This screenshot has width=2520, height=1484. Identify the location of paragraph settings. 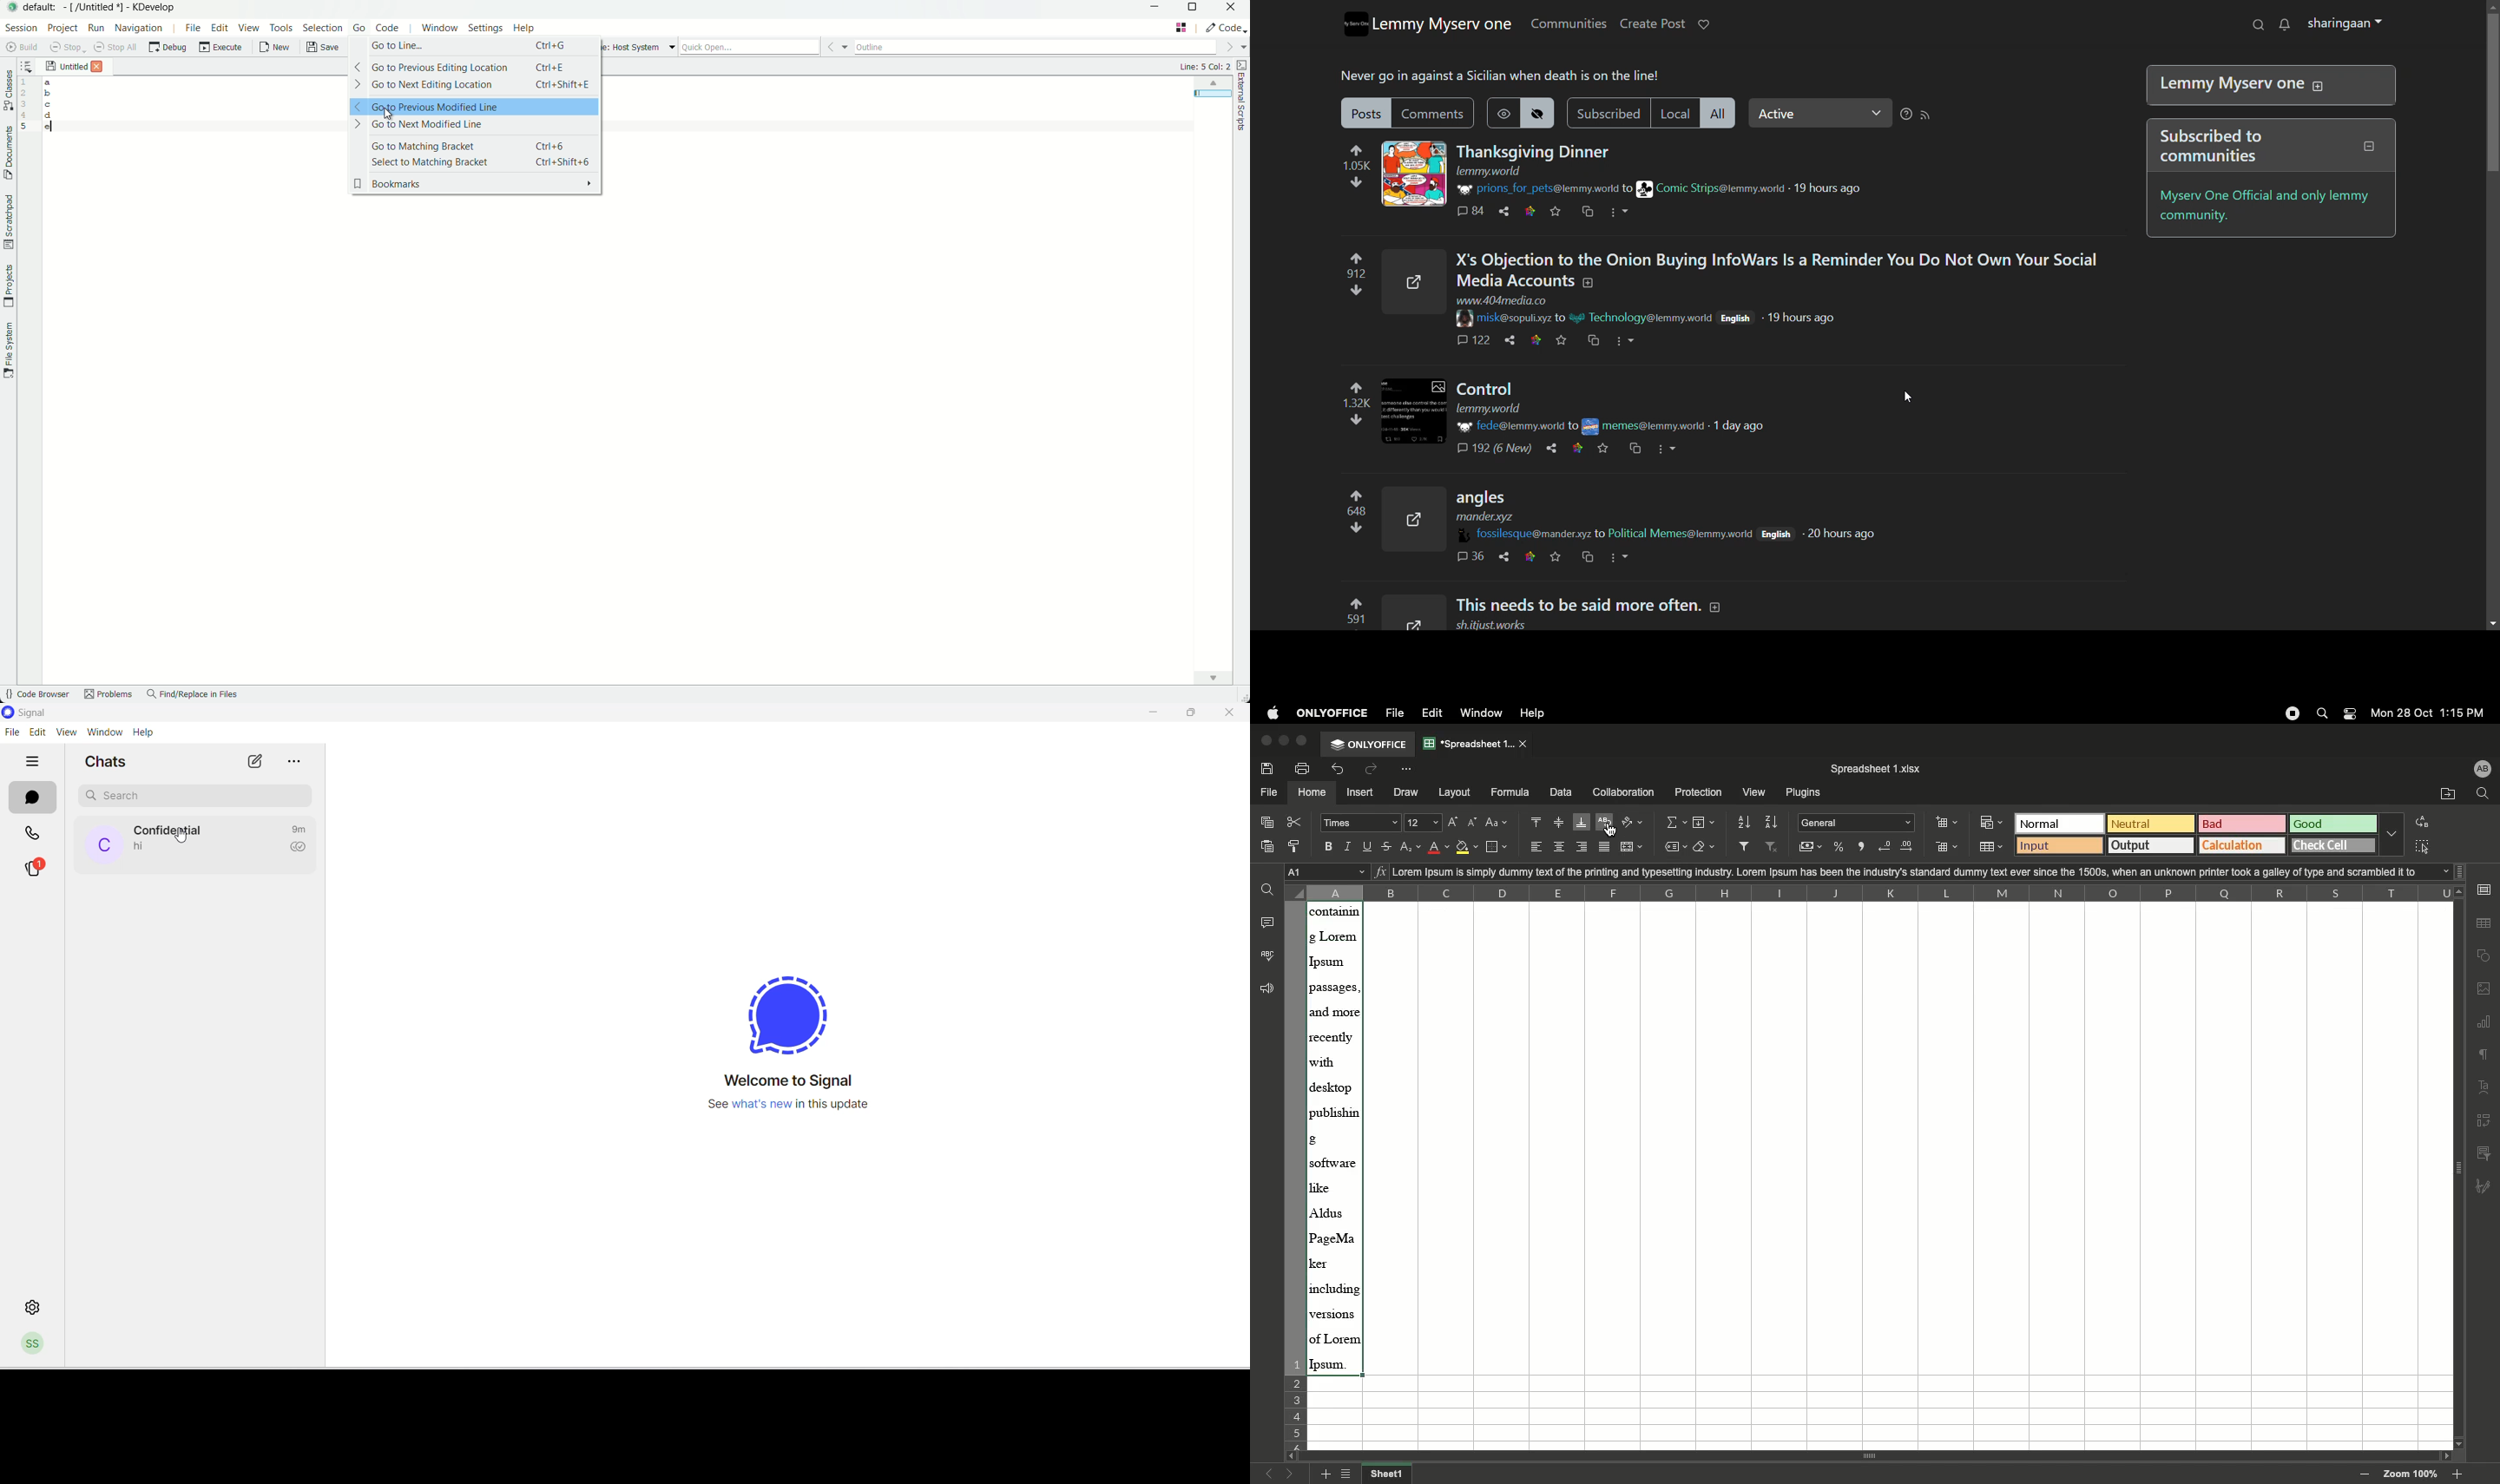
(2484, 890).